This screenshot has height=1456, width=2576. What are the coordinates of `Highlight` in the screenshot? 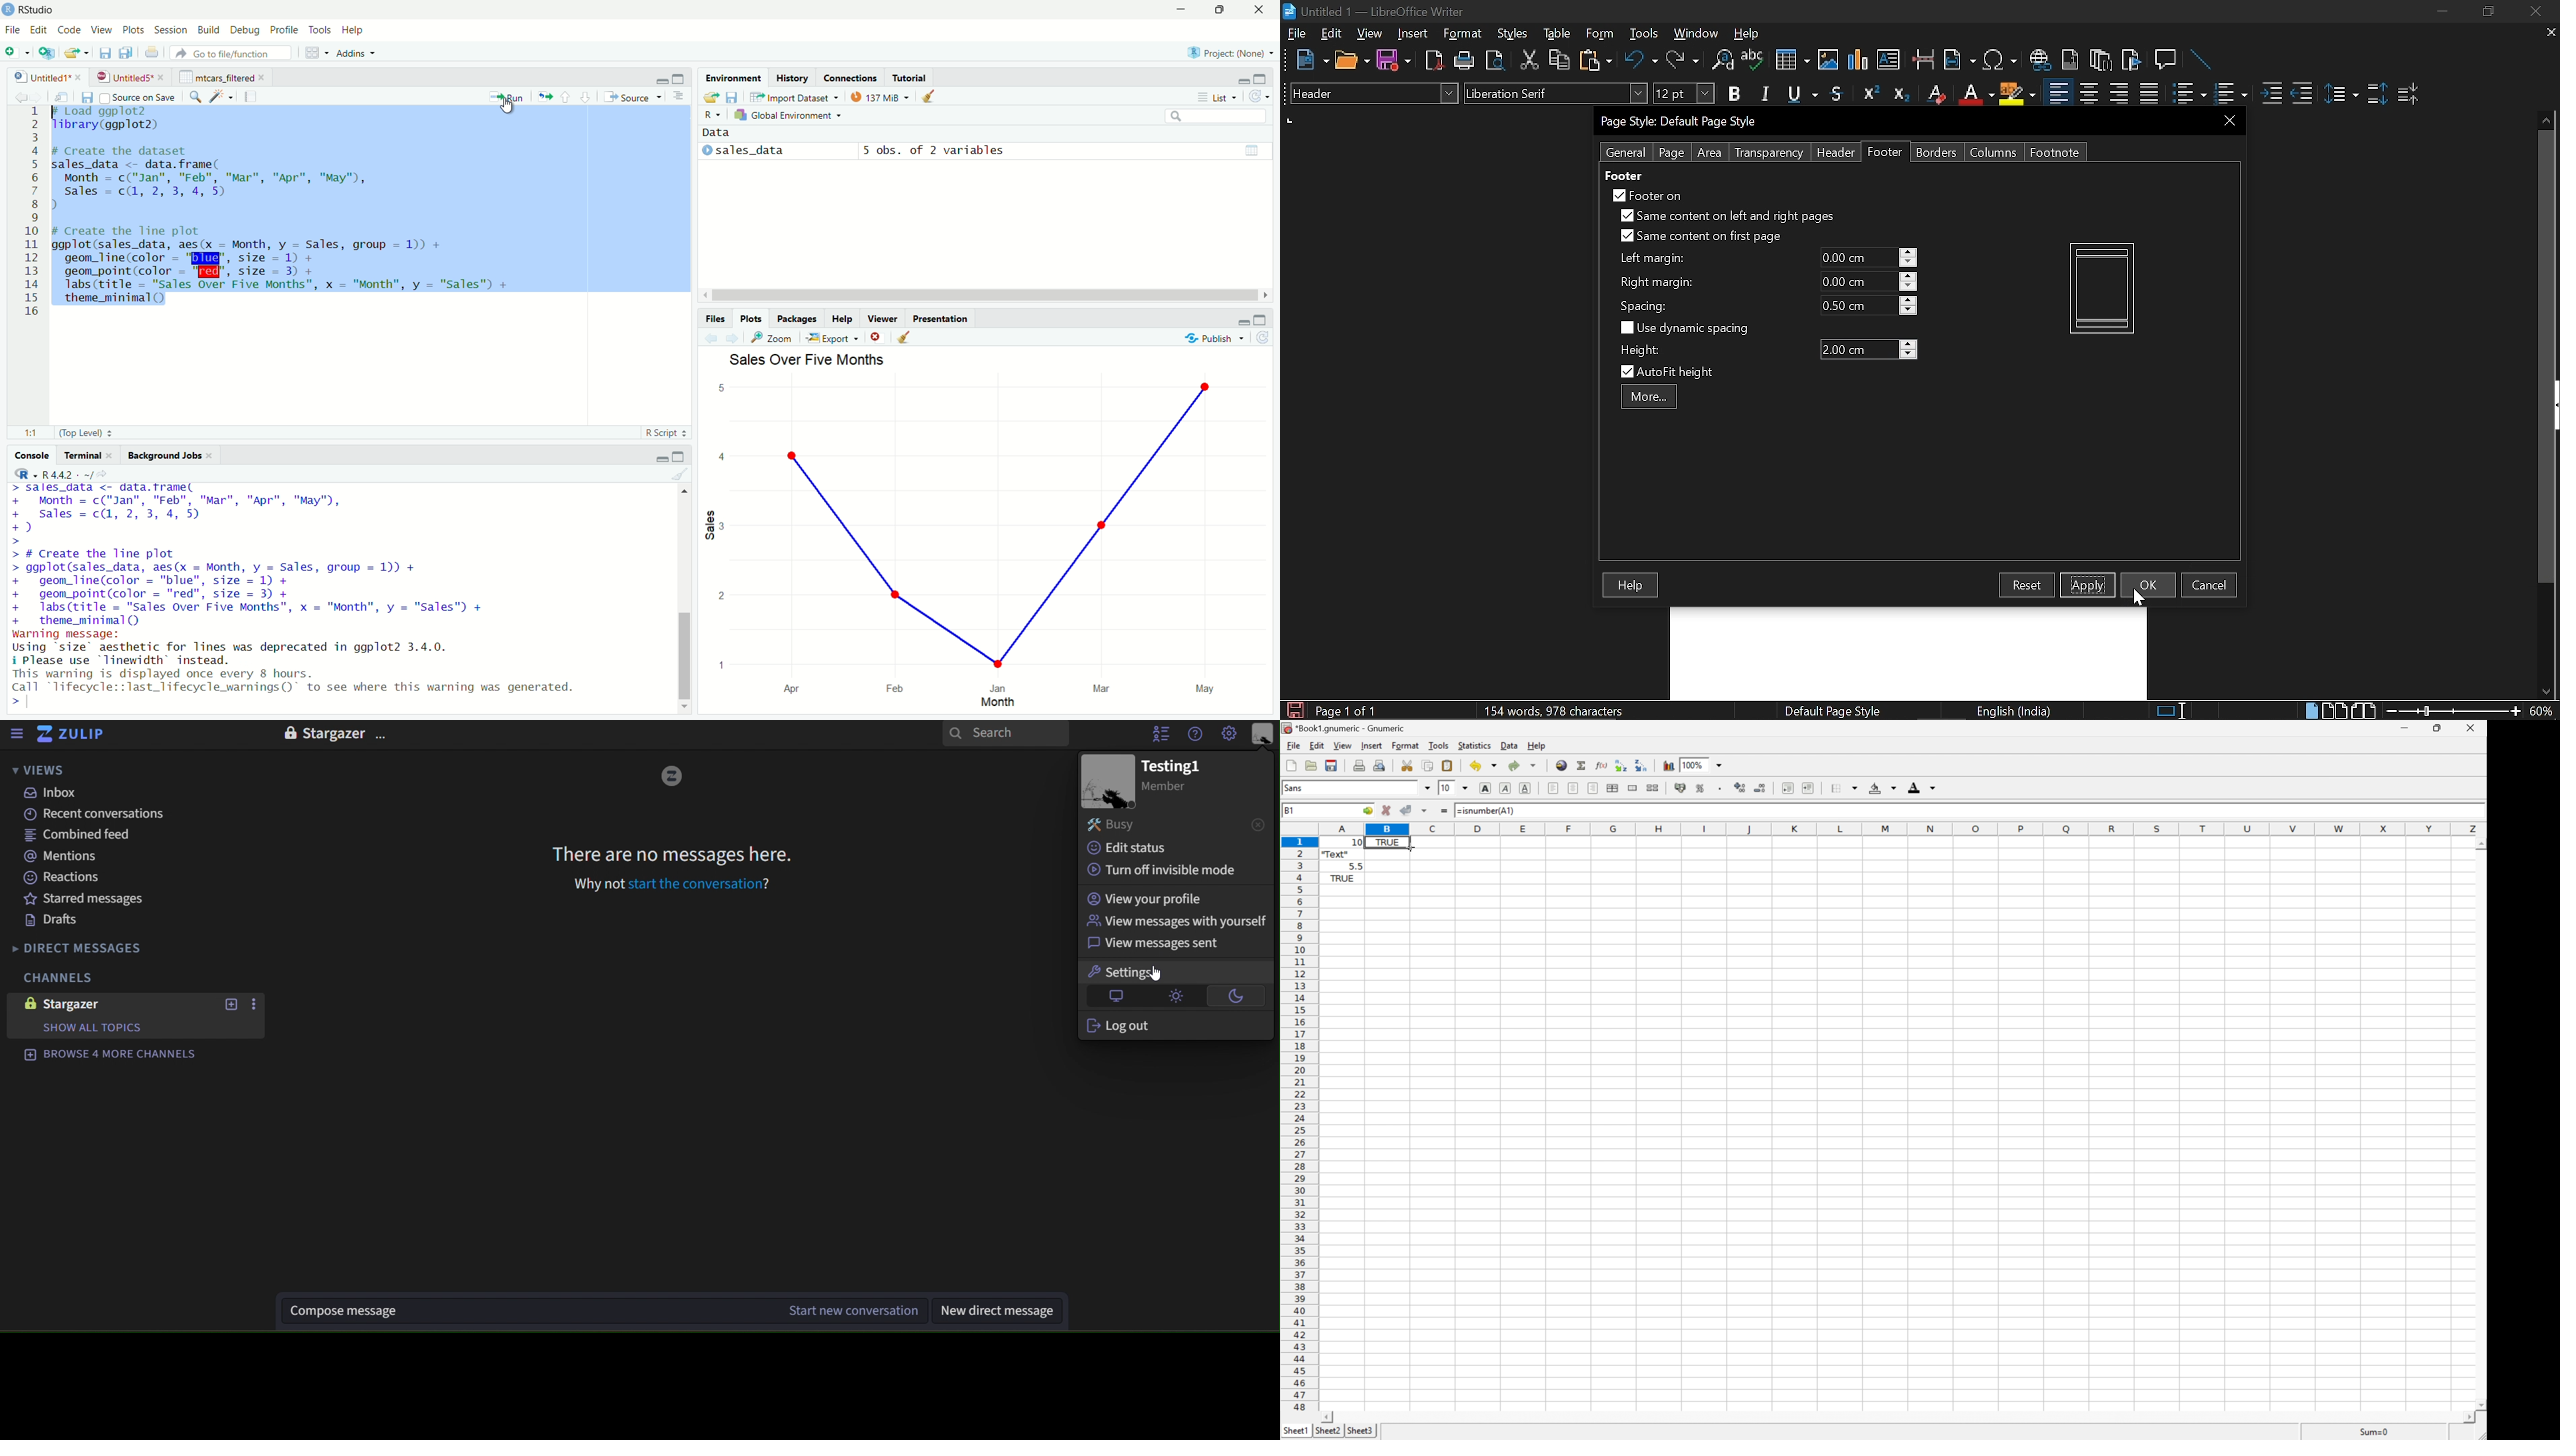 It's located at (2018, 93).